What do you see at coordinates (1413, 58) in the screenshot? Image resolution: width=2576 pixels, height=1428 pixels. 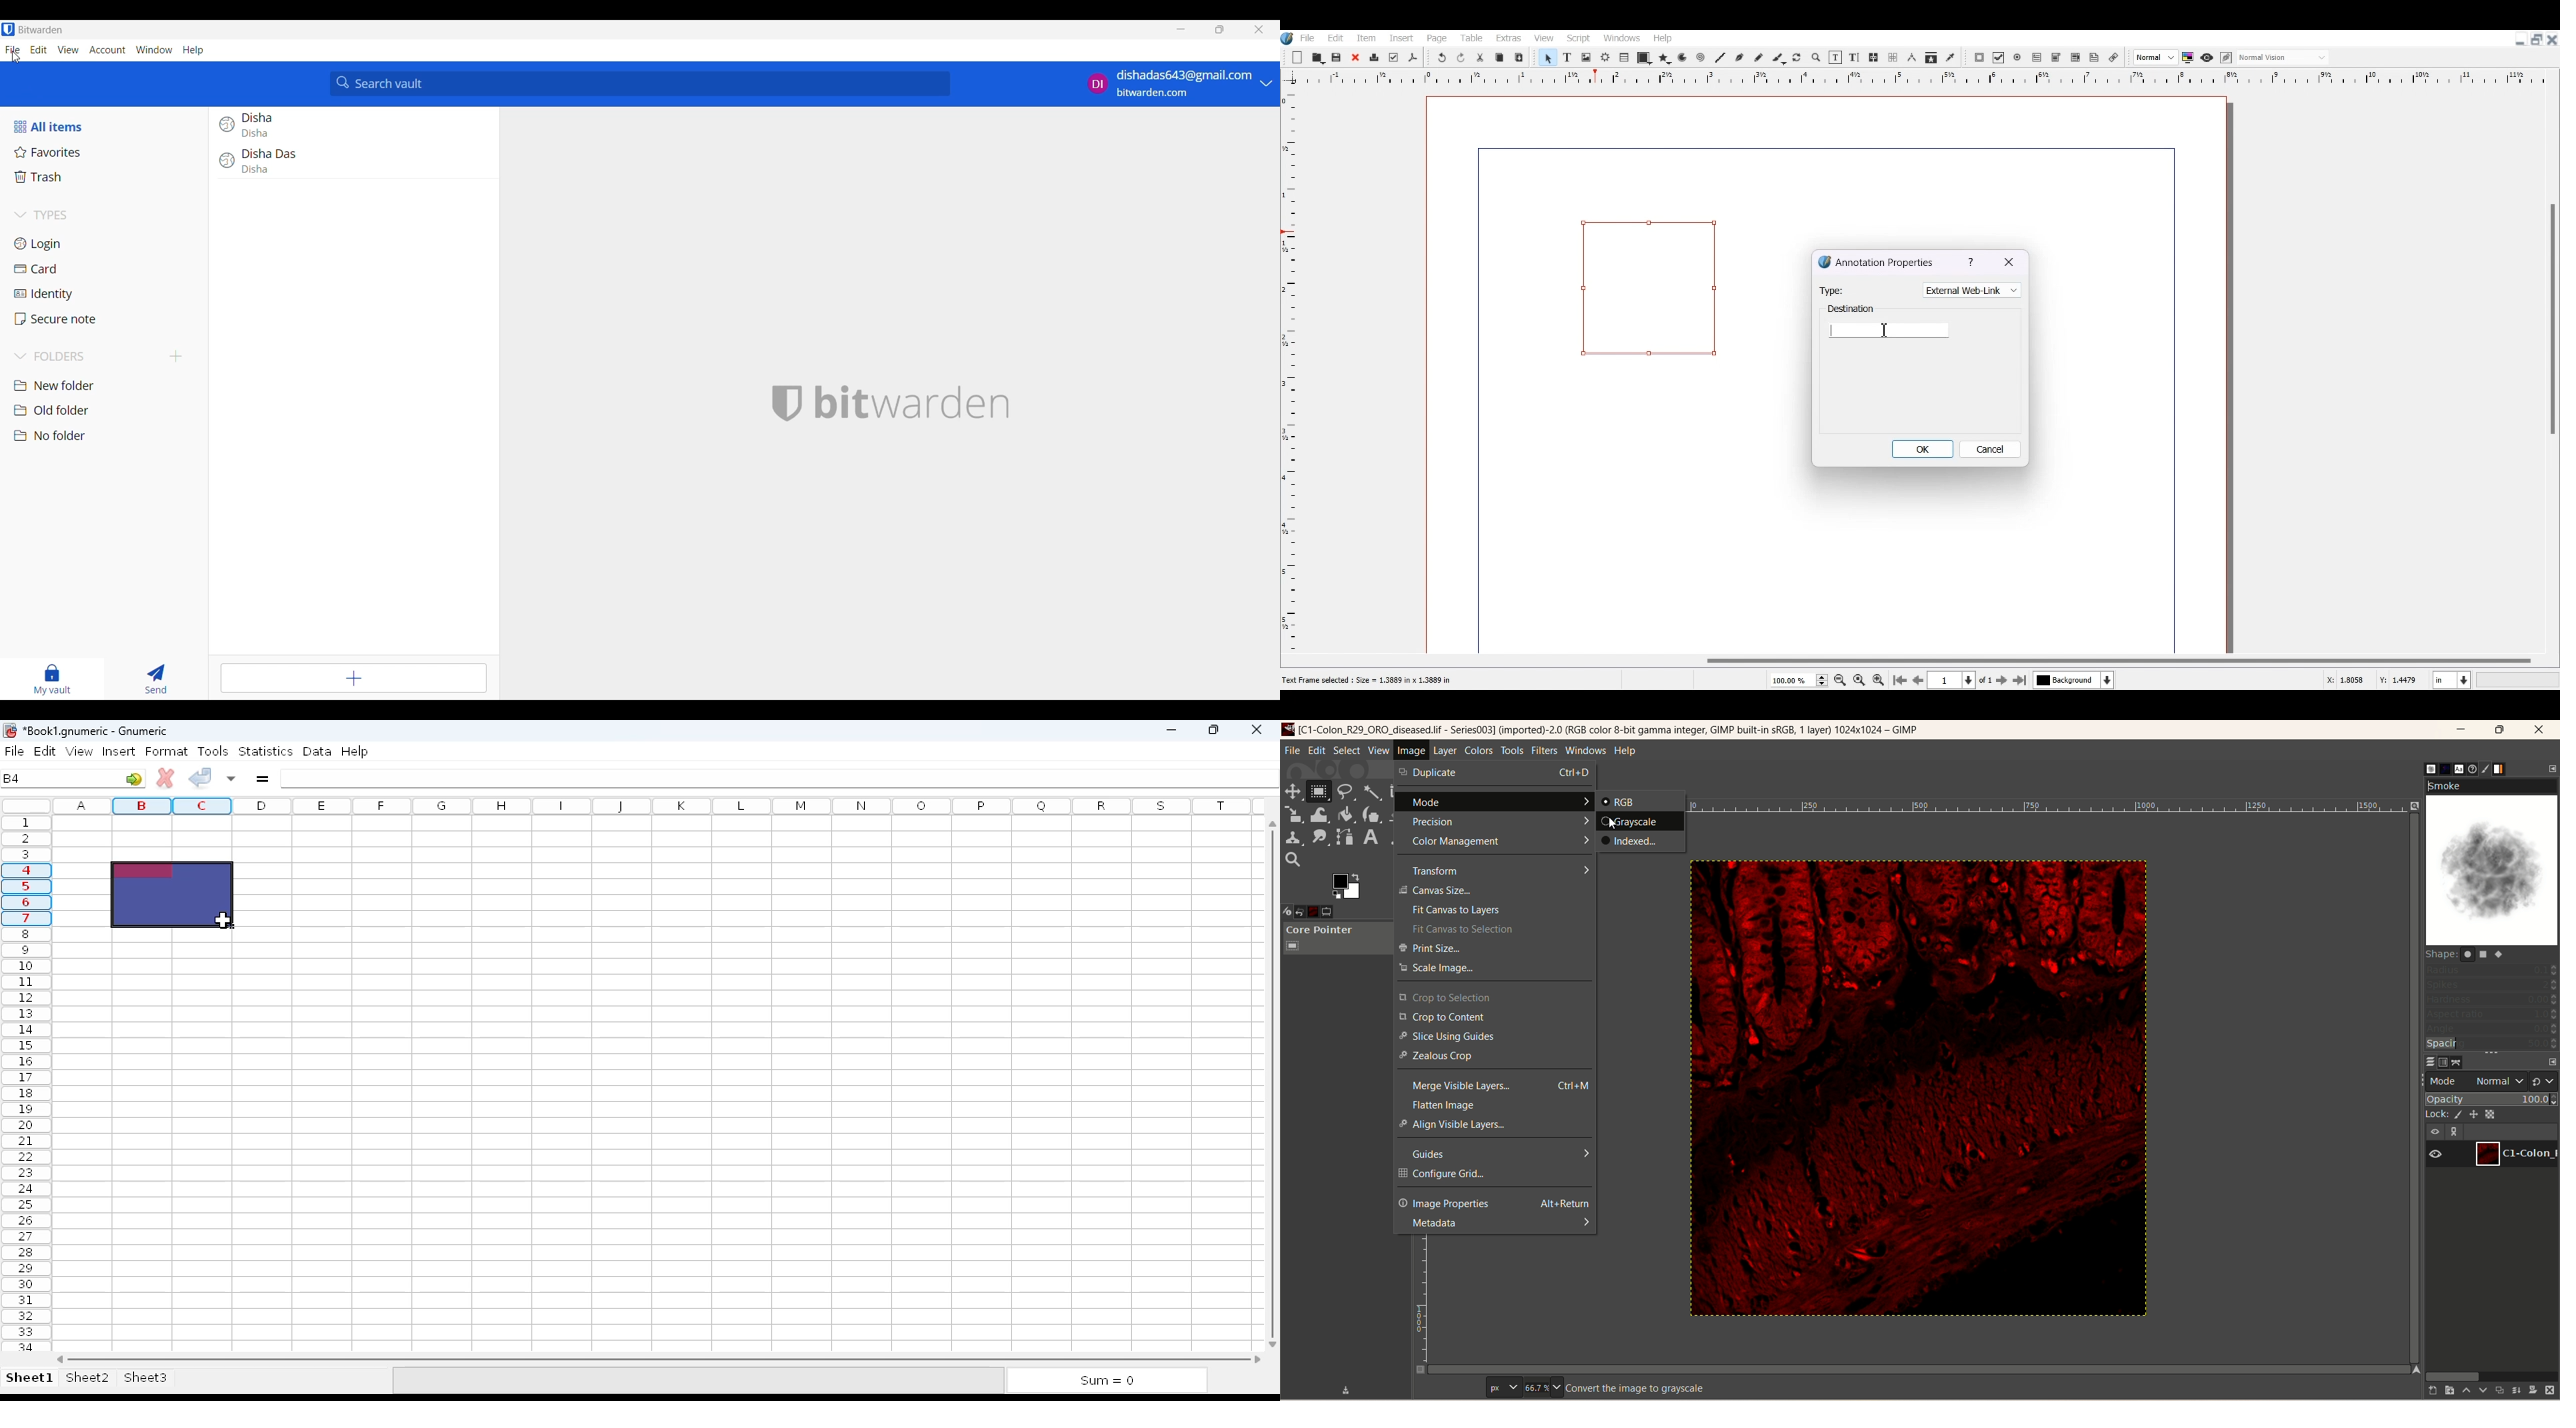 I see `Save as PDF` at bounding box center [1413, 58].